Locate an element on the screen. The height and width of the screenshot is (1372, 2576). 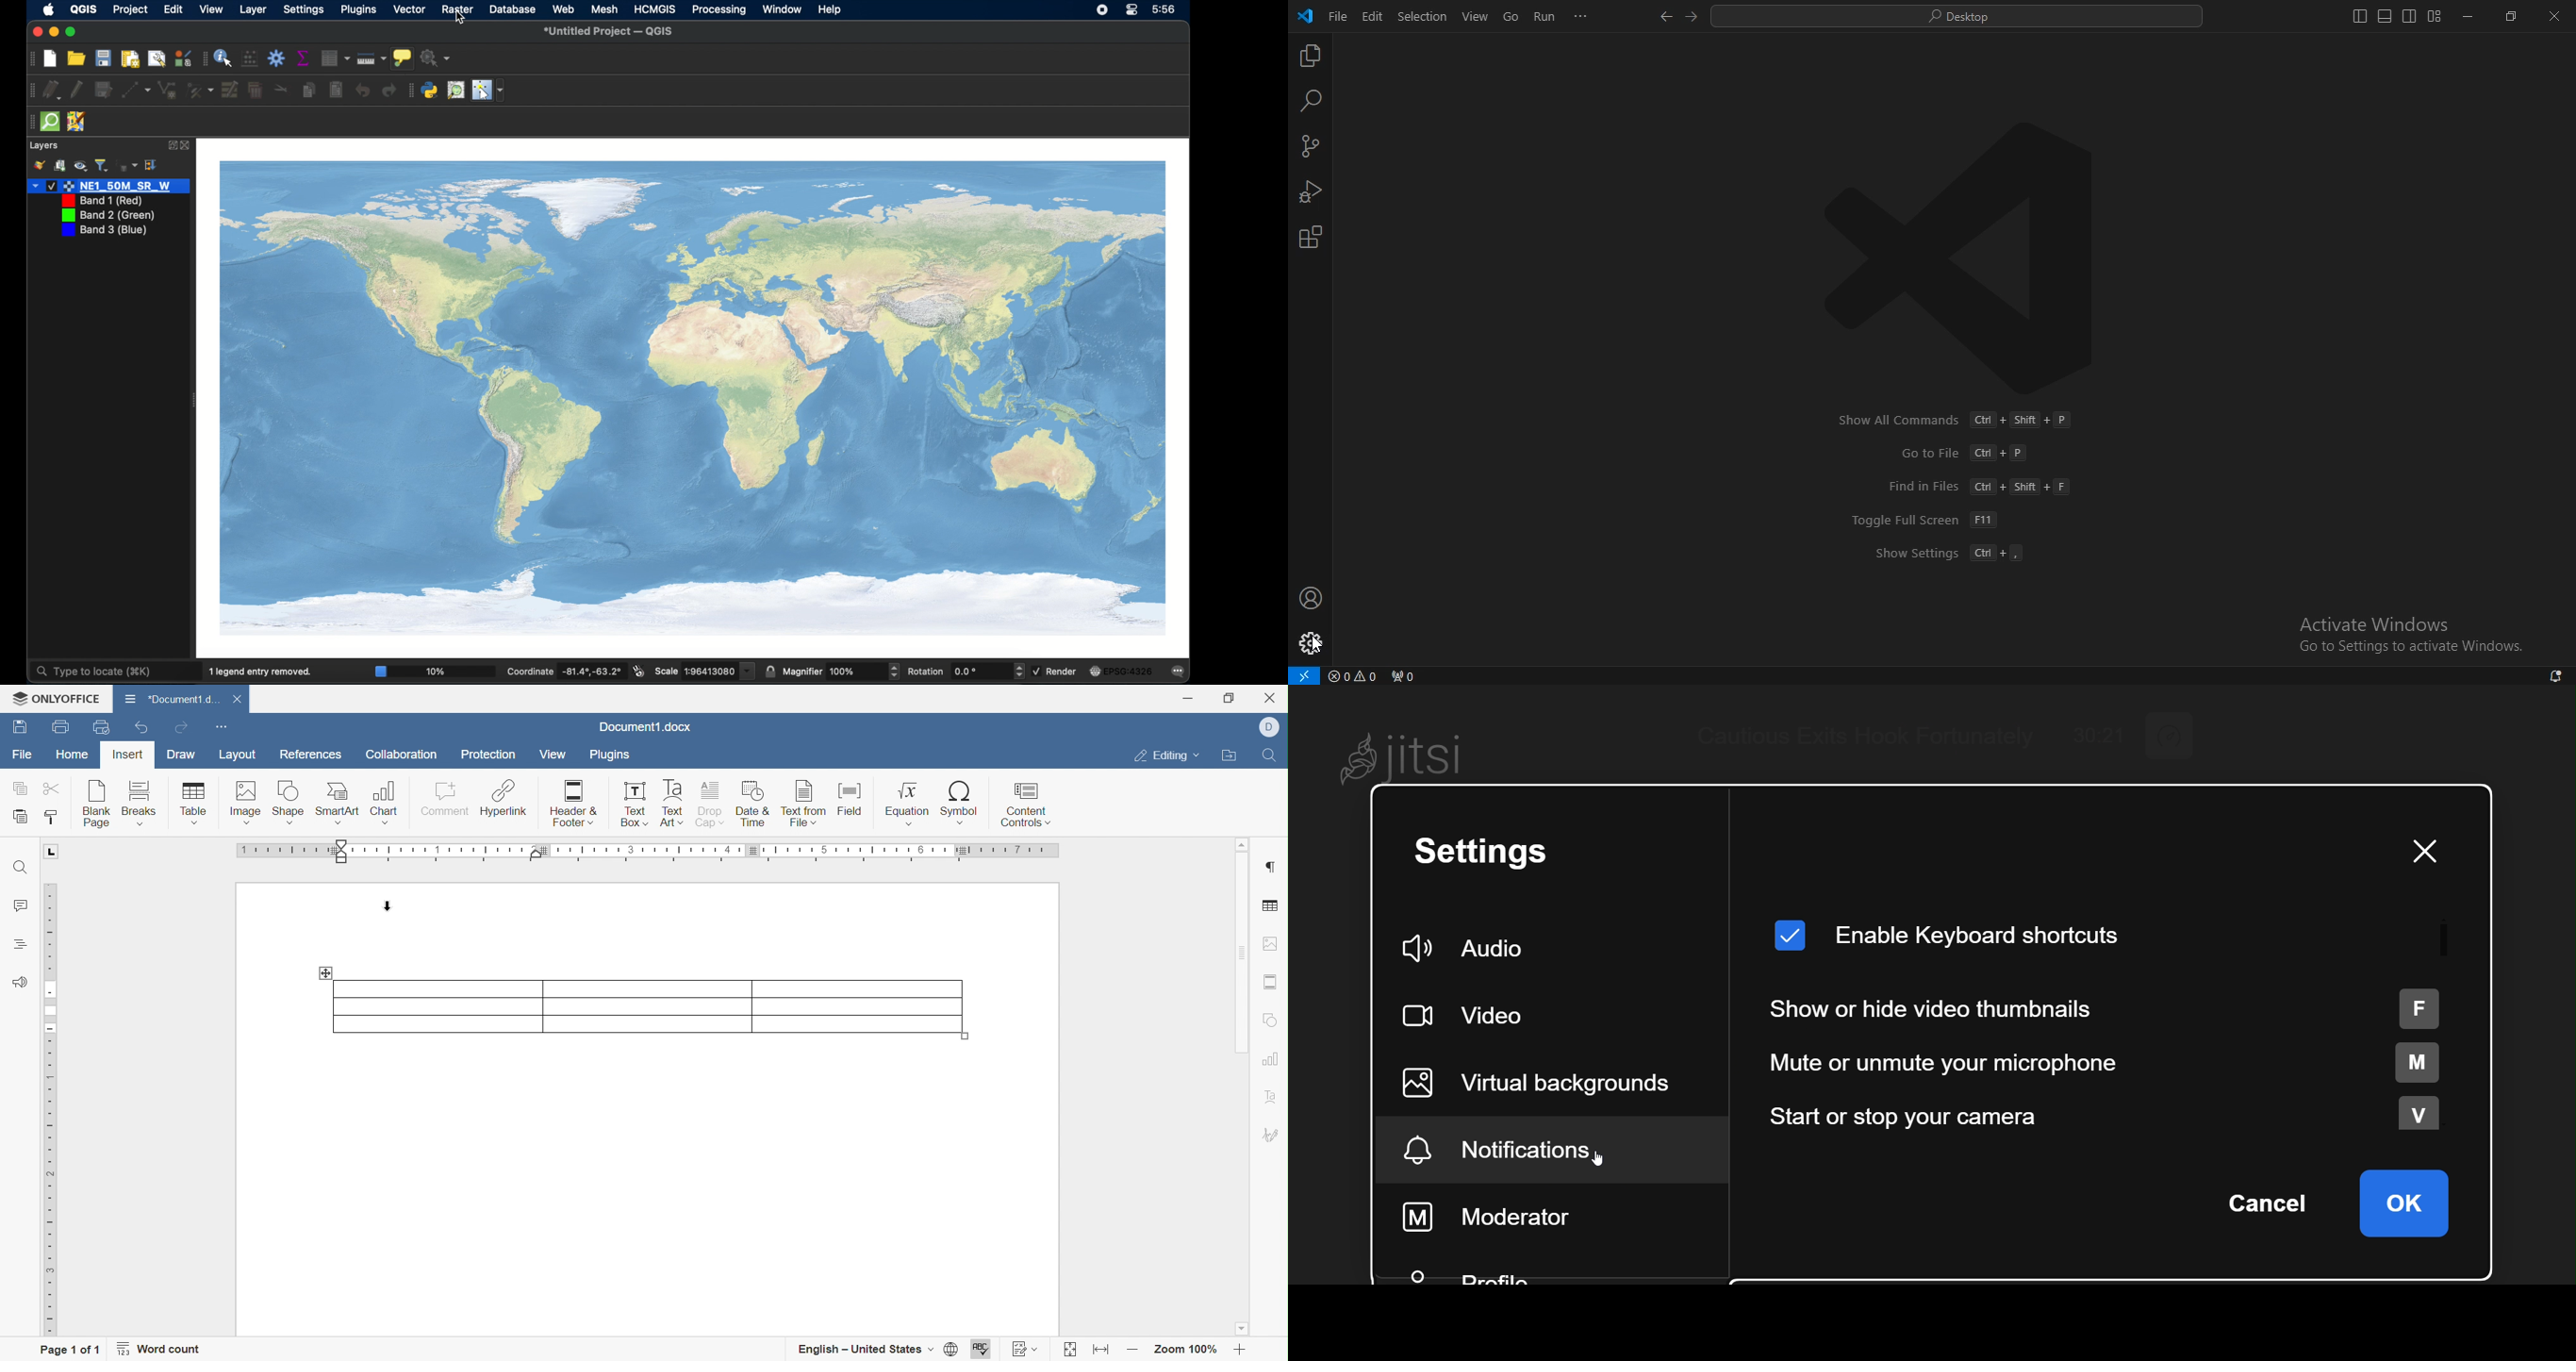
text is located at coordinates (2376, 623).